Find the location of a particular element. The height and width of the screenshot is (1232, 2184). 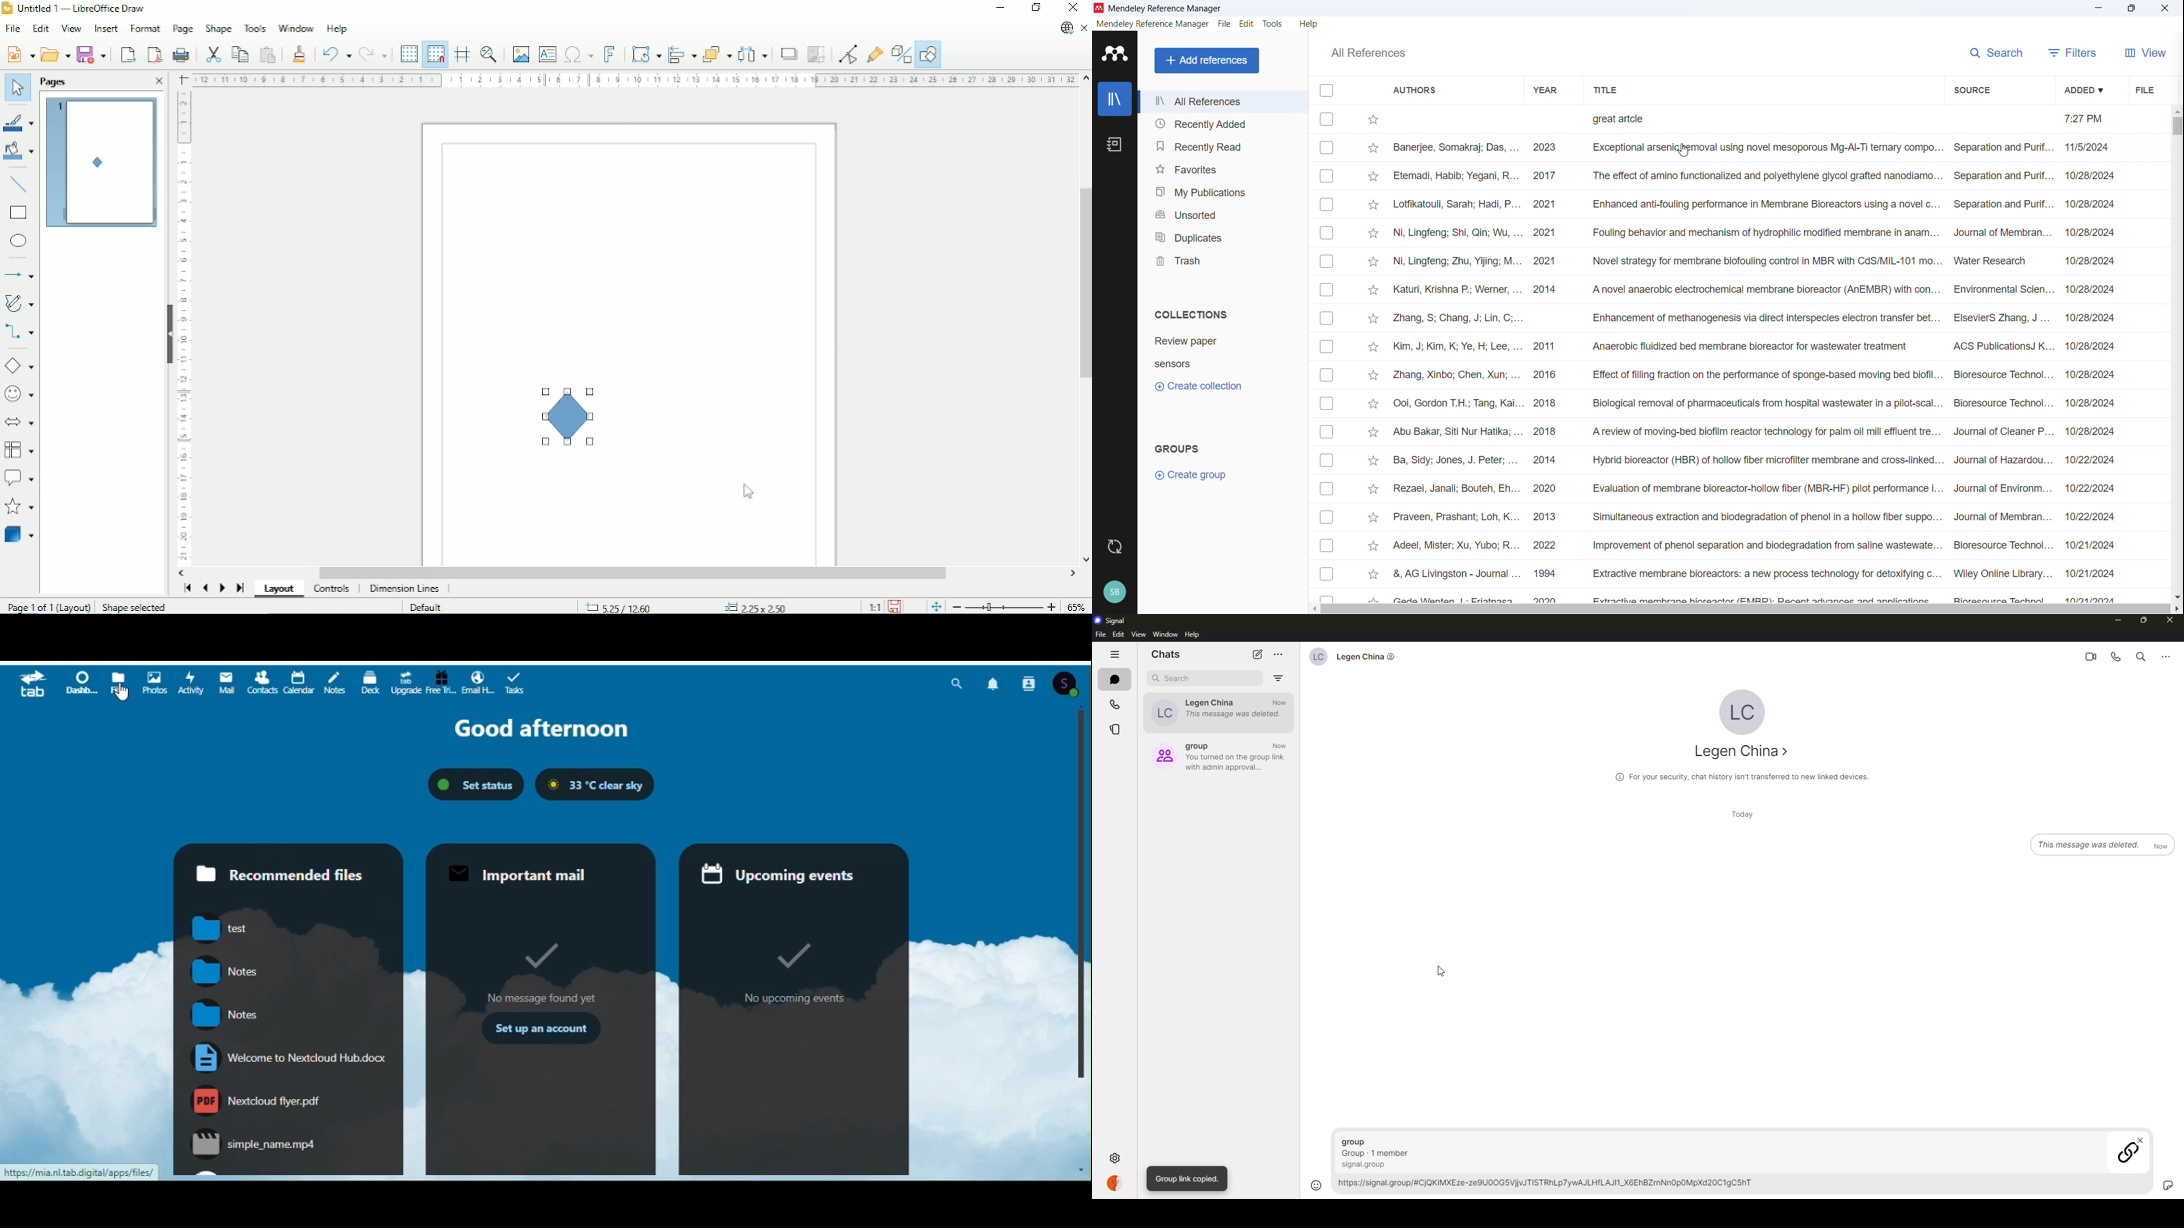

hide tabs is located at coordinates (1116, 656).